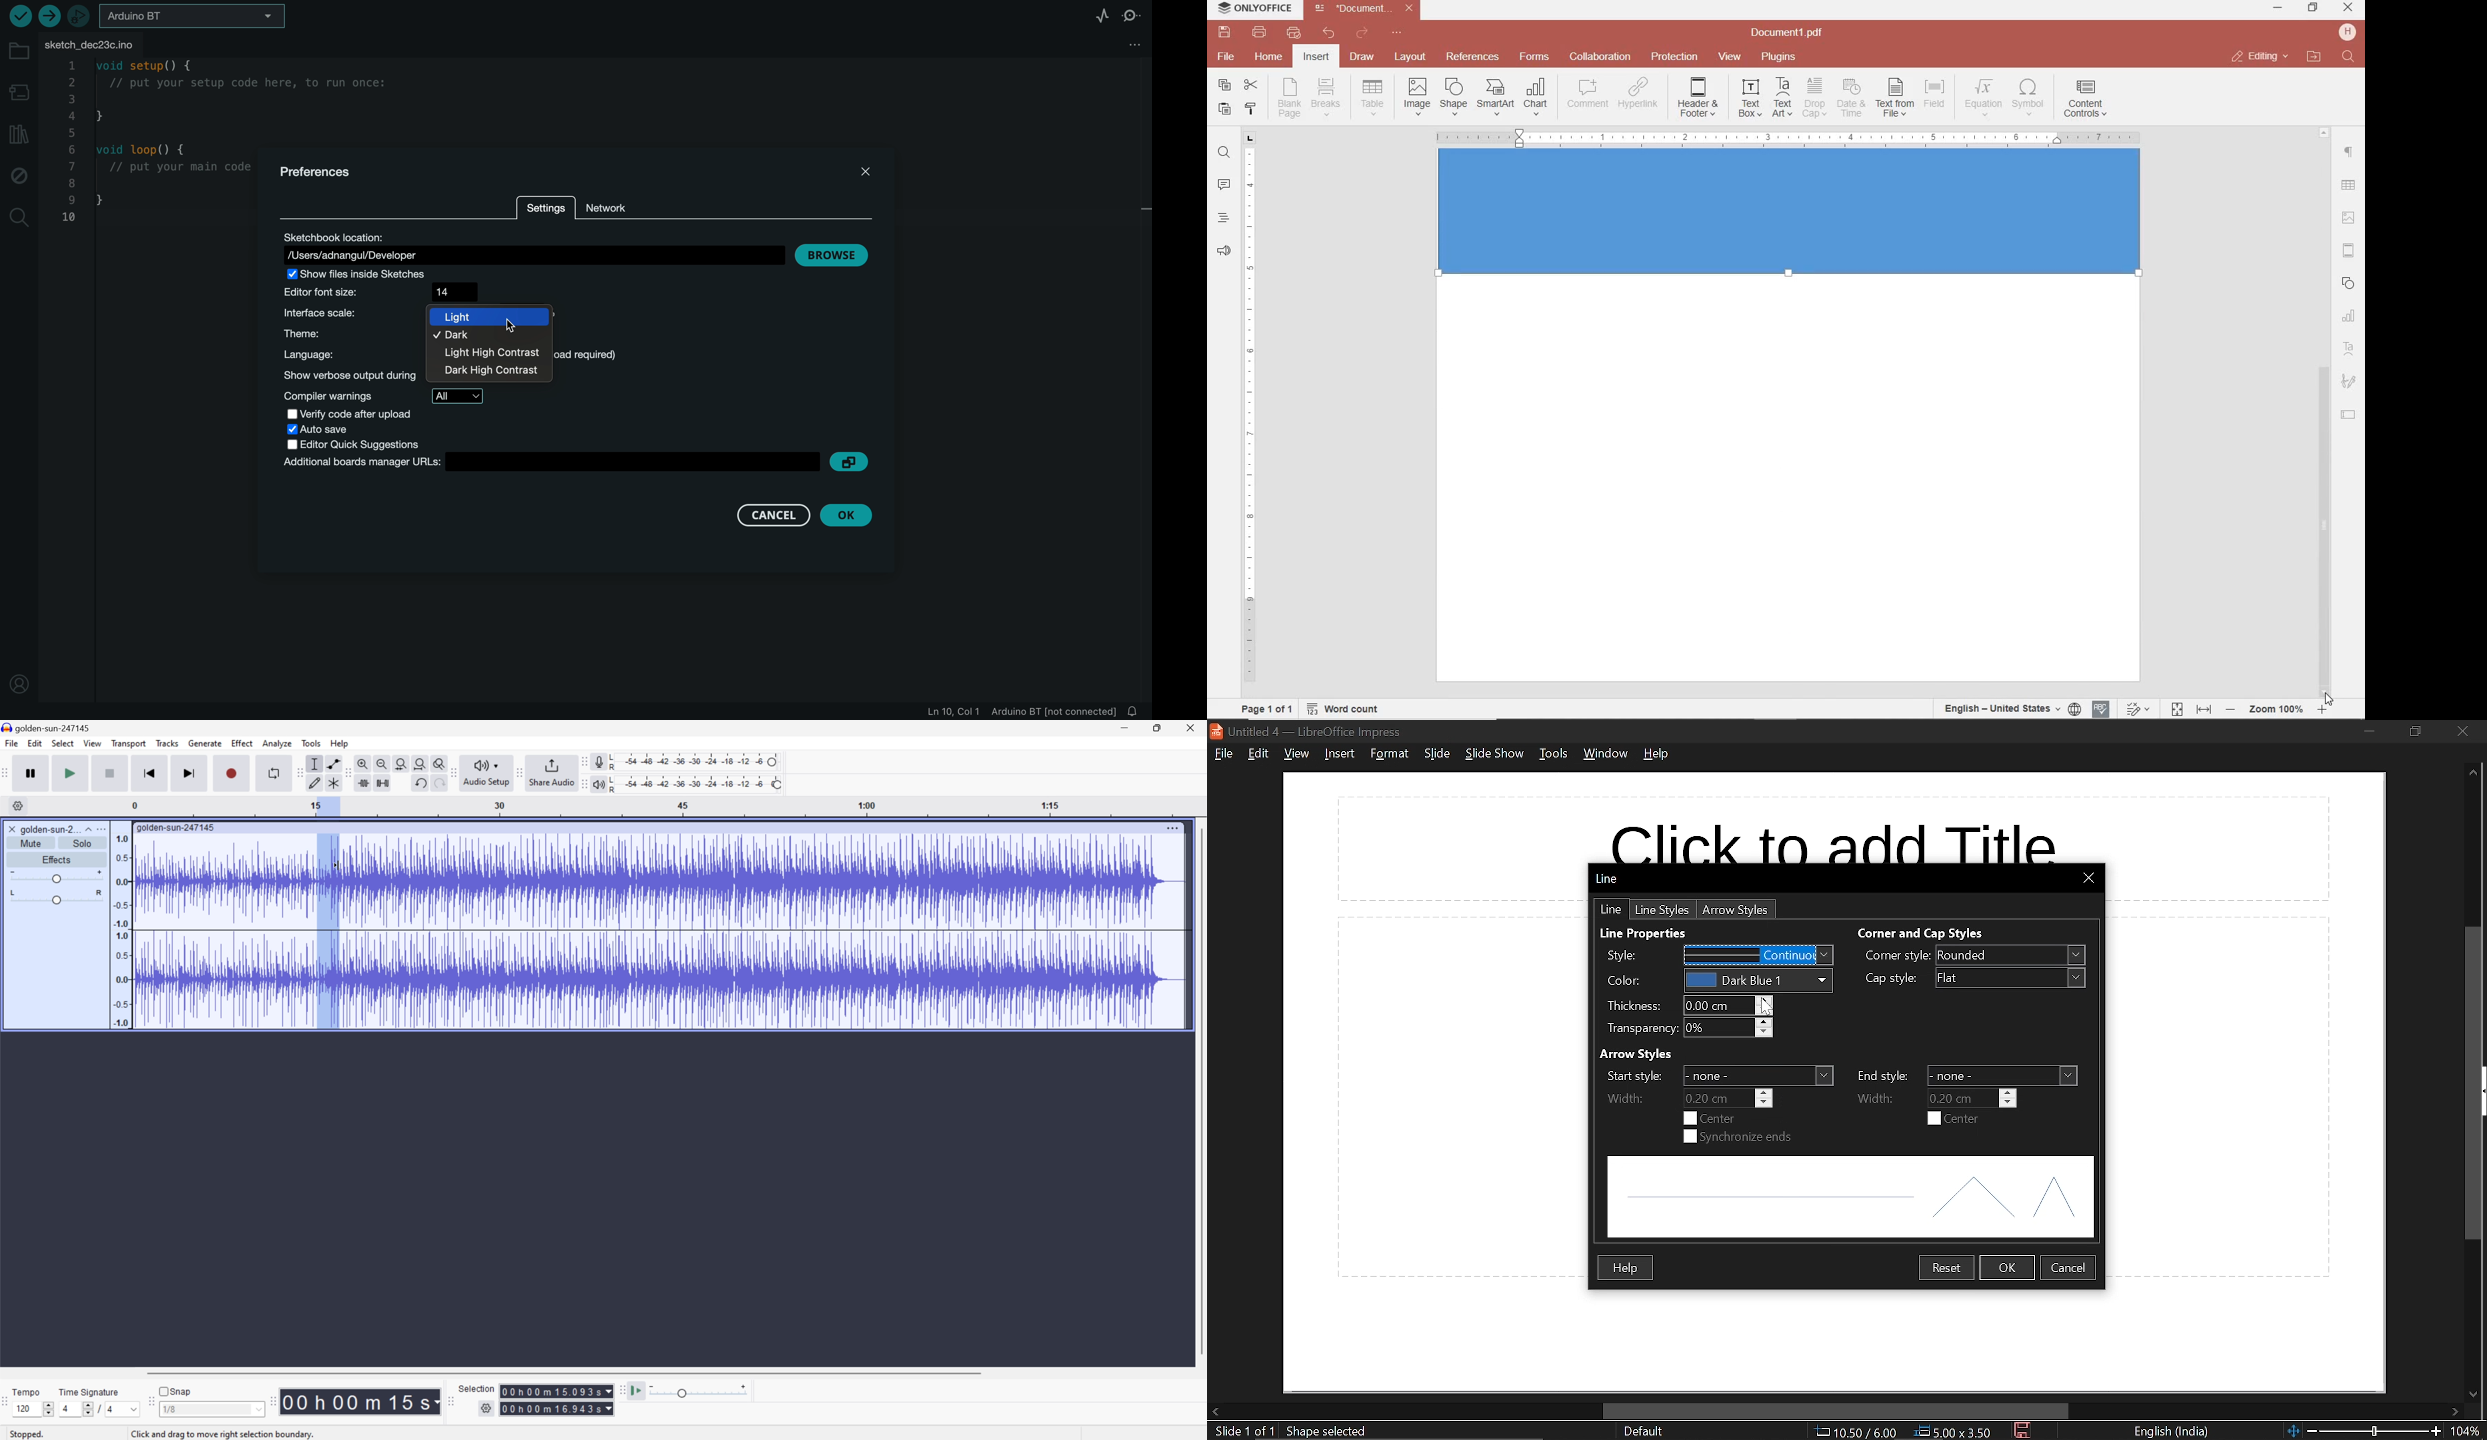  What do you see at coordinates (2022, 1430) in the screenshot?
I see `save` at bounding box center [2022, 1430].